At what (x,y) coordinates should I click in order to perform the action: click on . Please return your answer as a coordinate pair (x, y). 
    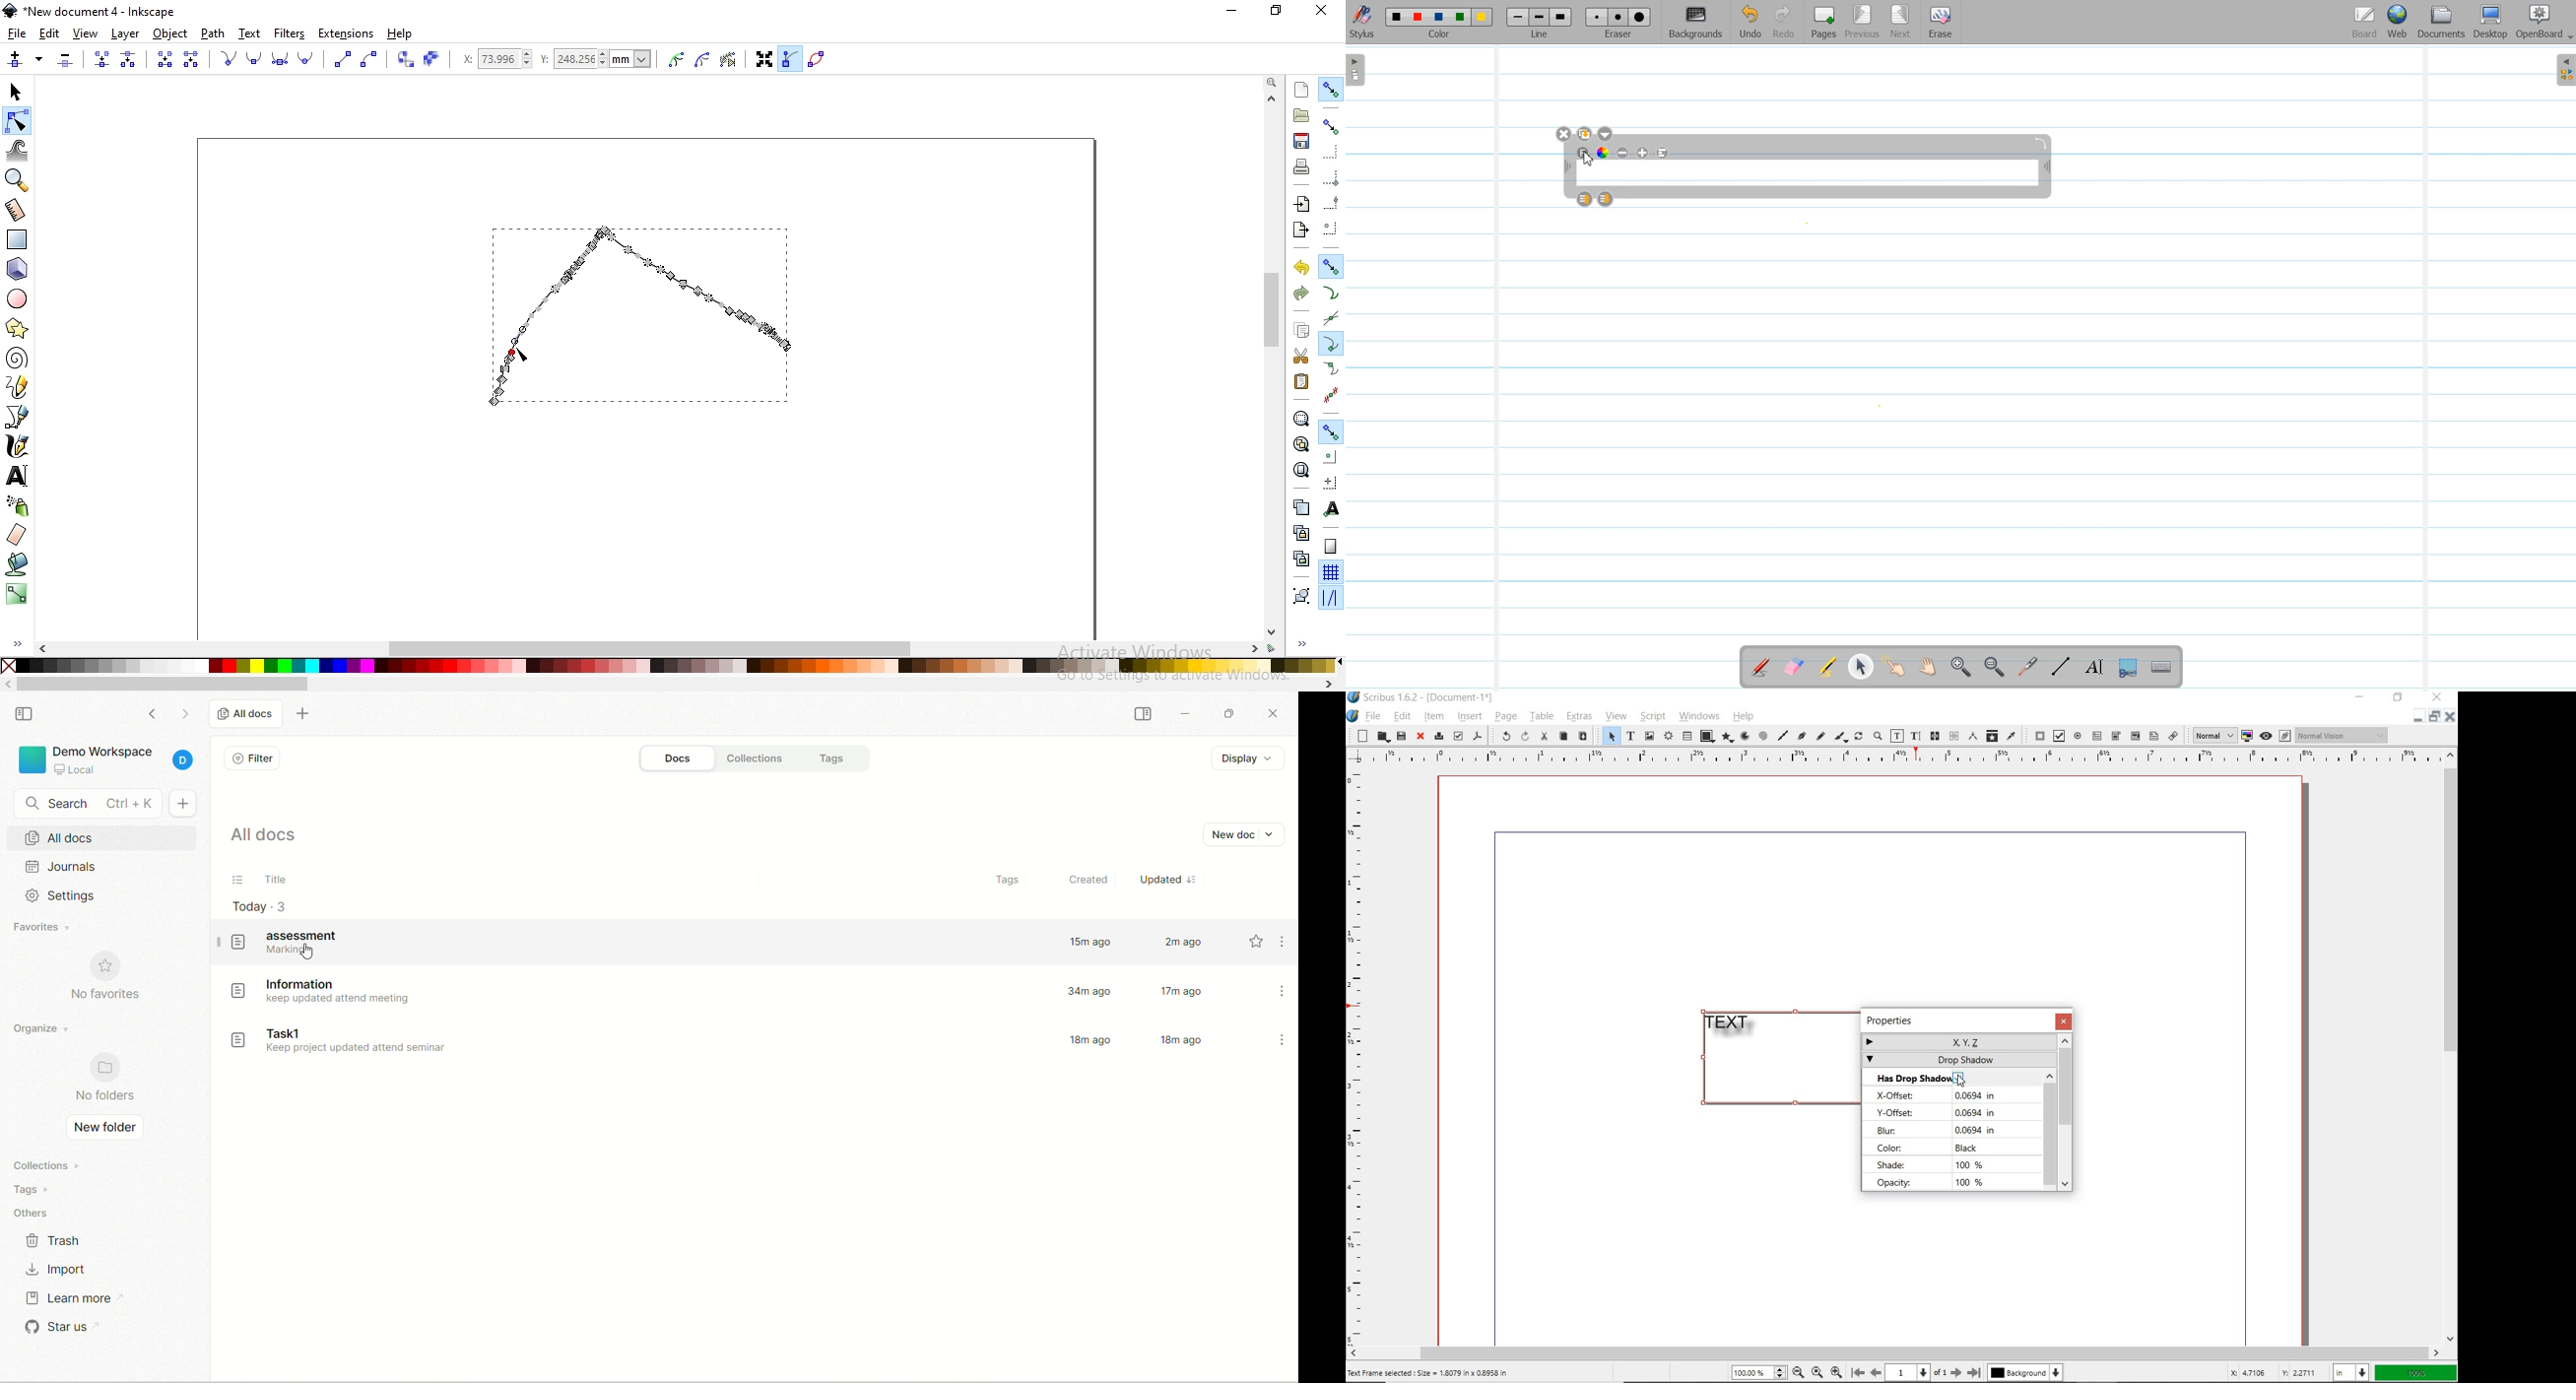
    Looking at the image, I should click on (1331, 546).